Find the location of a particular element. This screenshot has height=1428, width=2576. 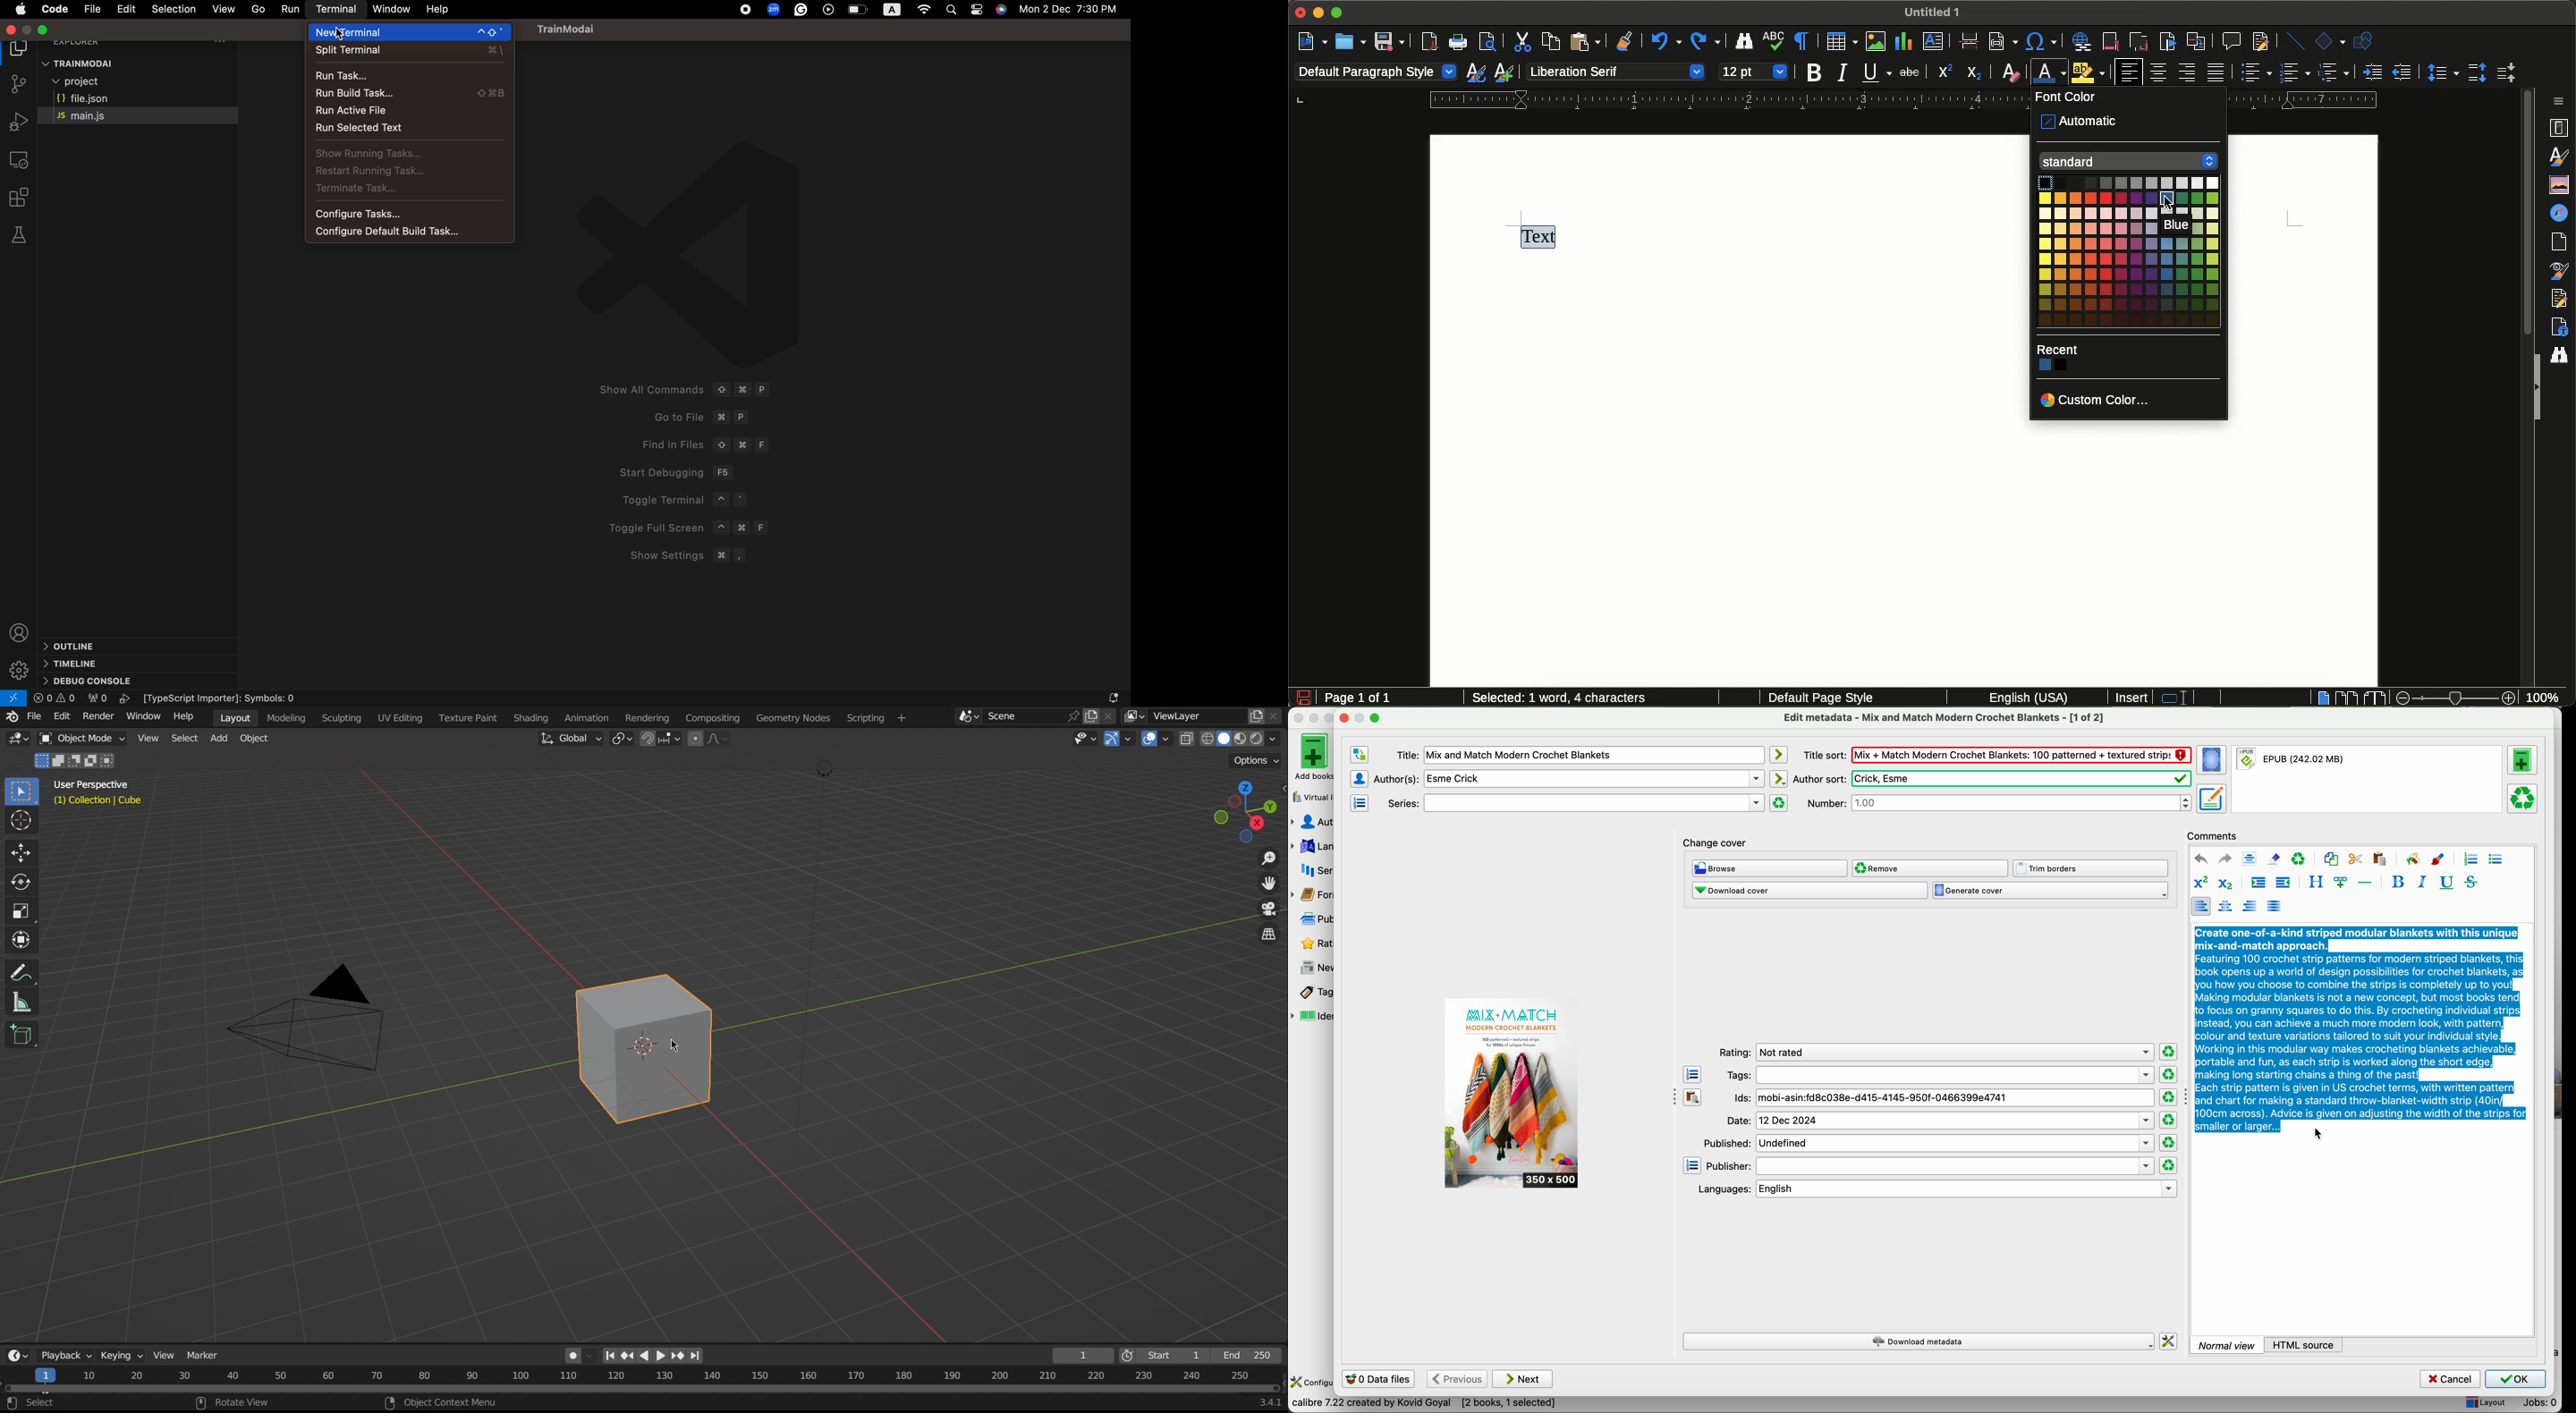

format is located at coordinates (2368, 780).